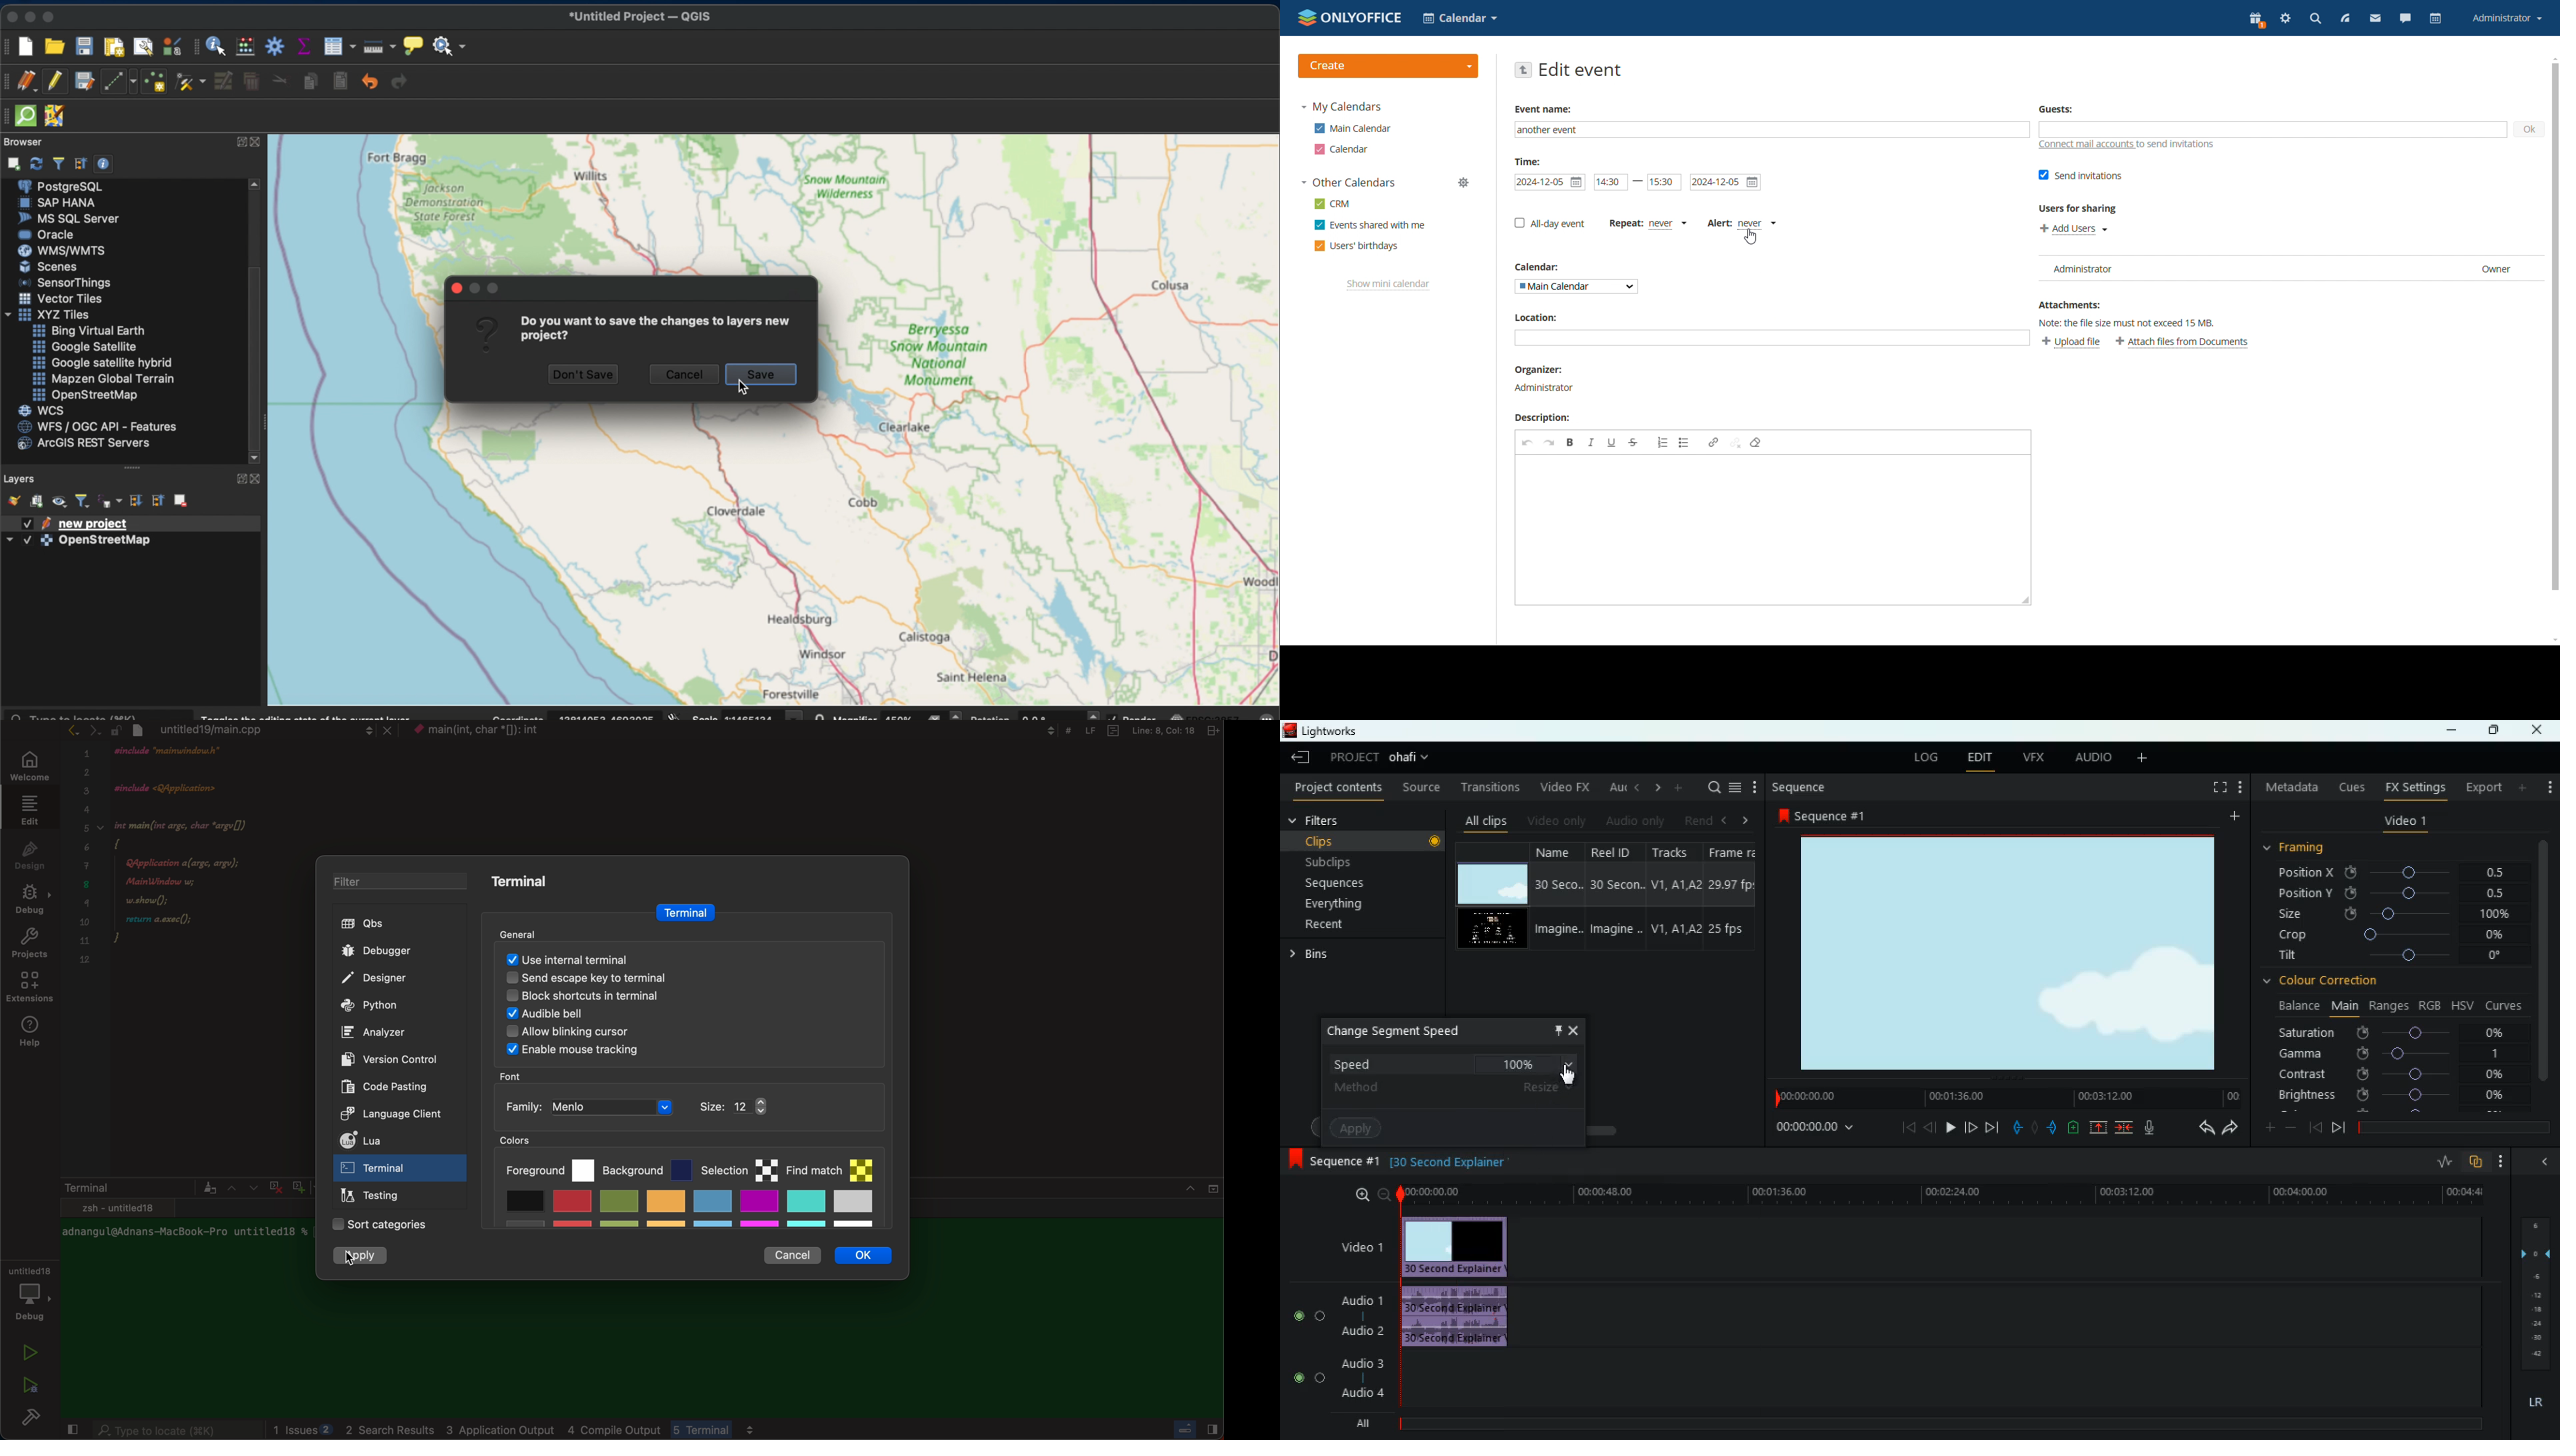 The height and width of the screenshot is (1456, 2576). Describe the element at coordinates (746, 388) in the screenshot. I see `CURSOR` at that location.